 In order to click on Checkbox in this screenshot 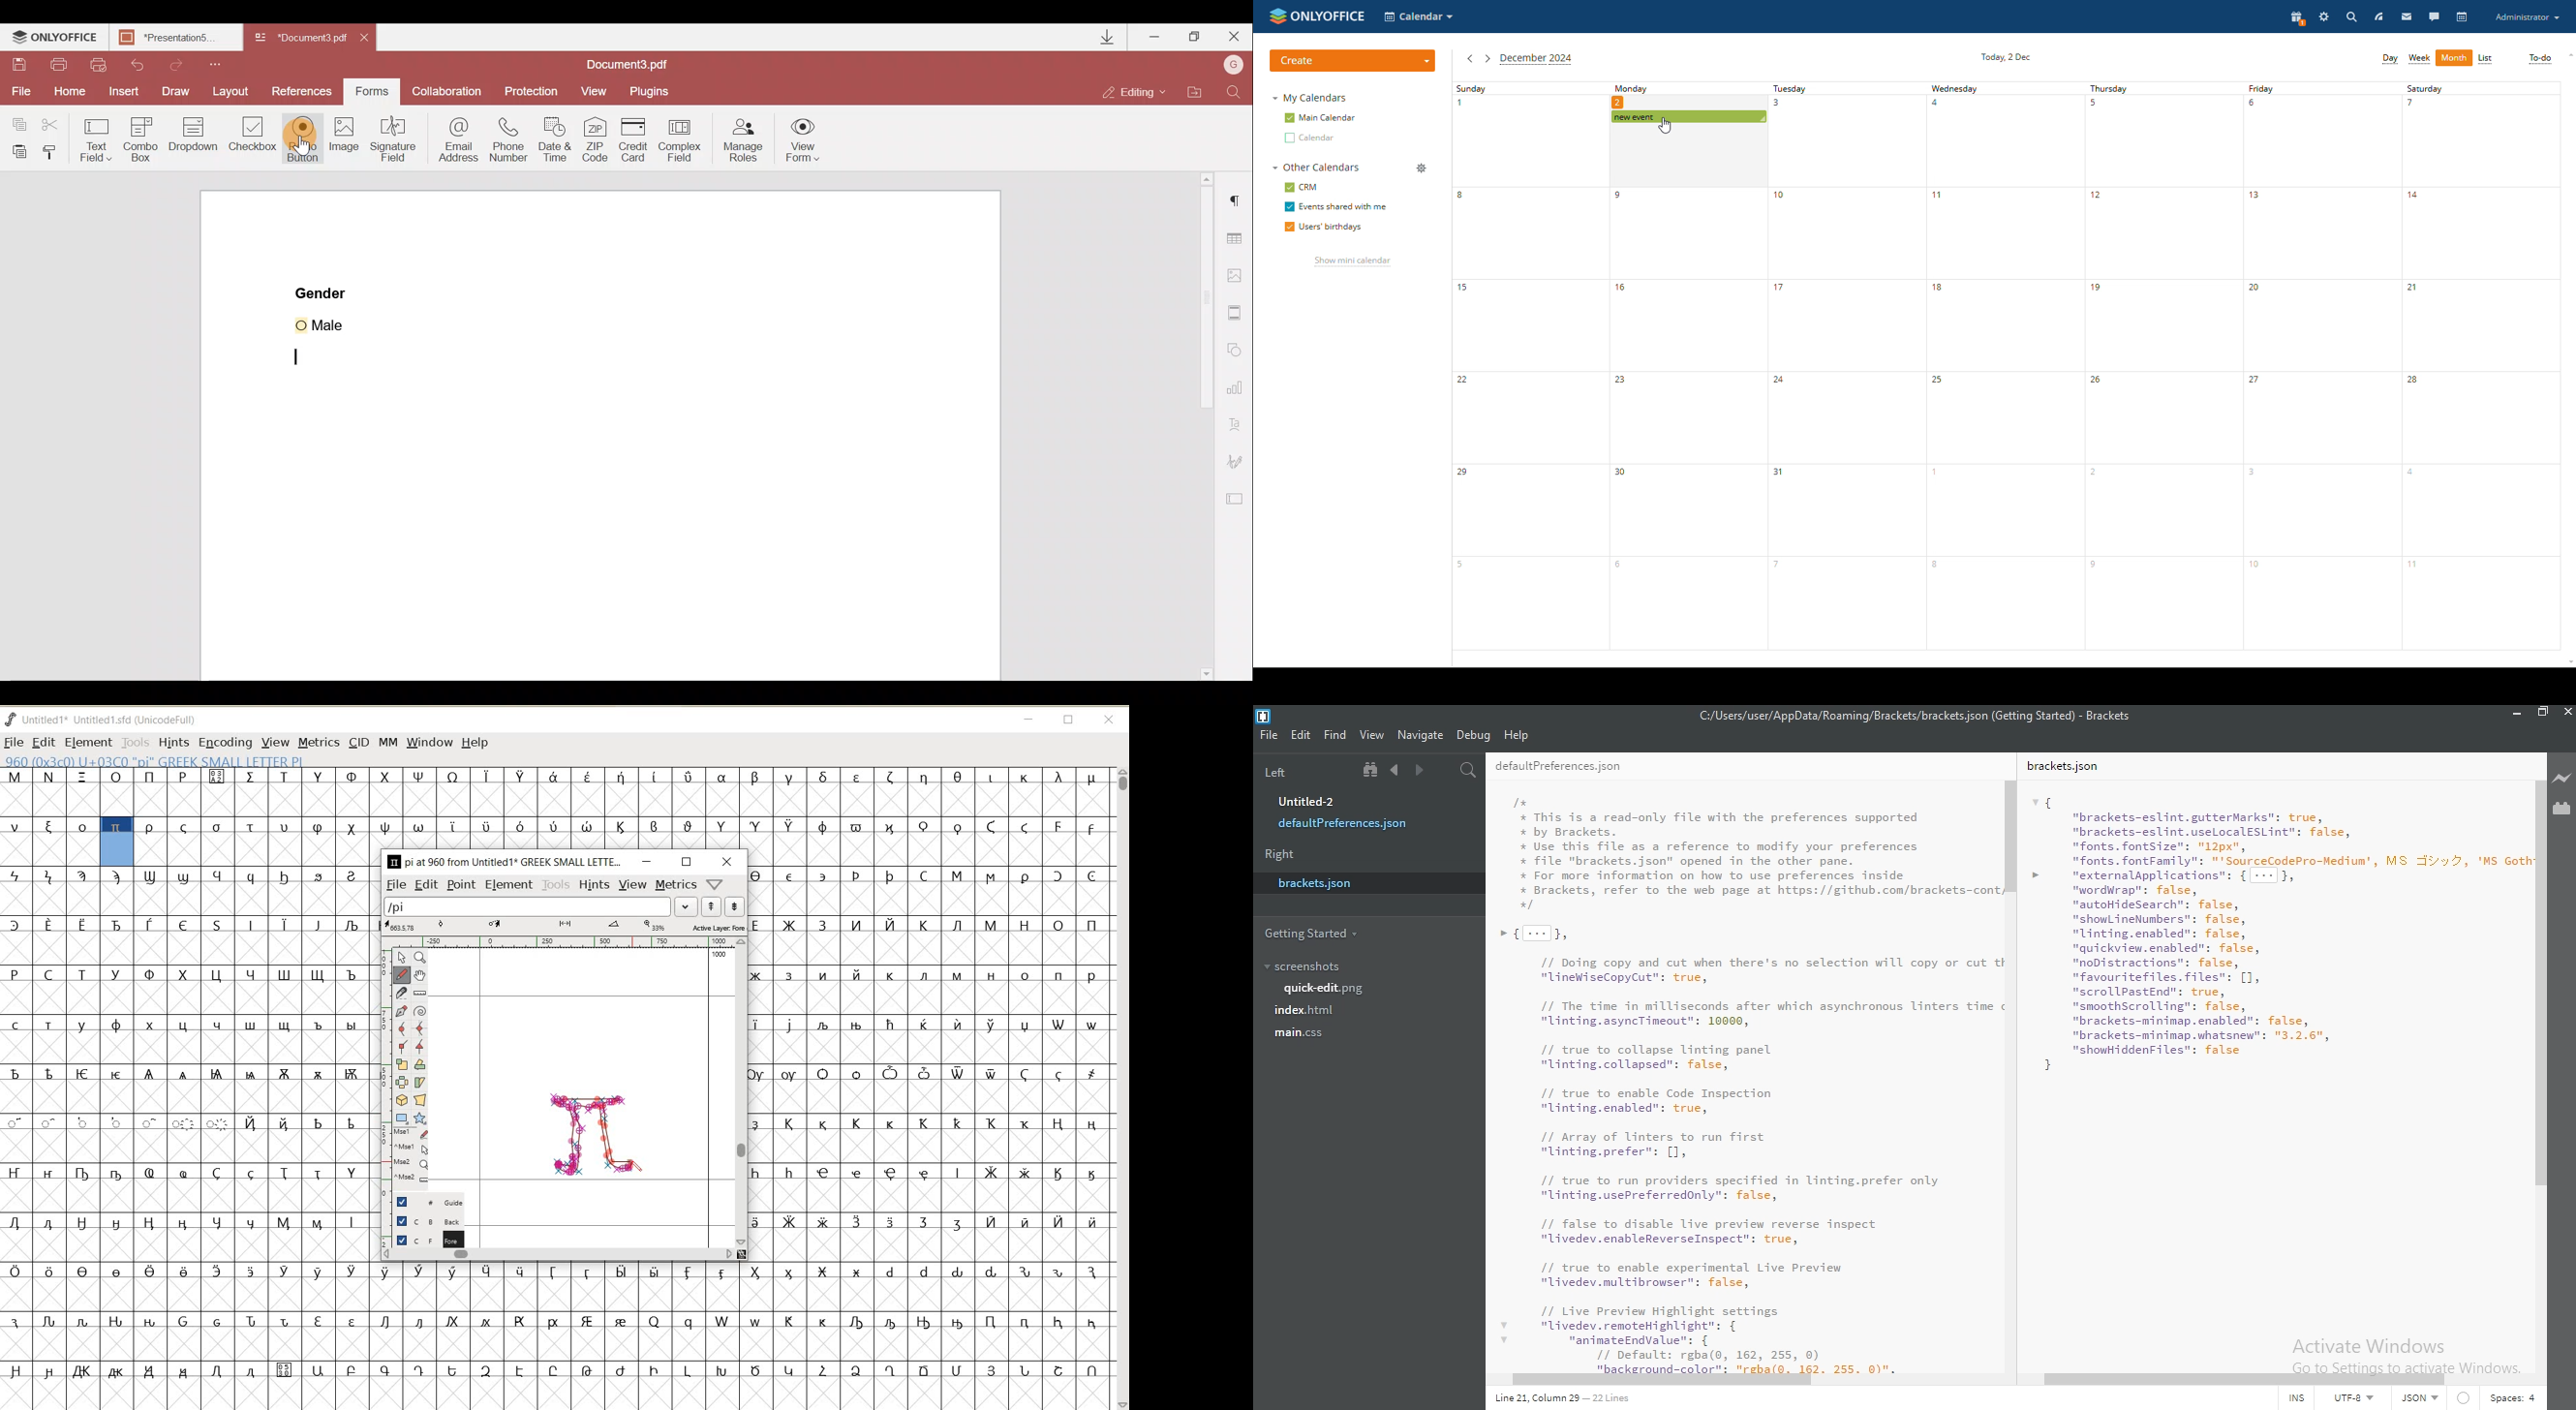, I will do `click(254, 138)`.